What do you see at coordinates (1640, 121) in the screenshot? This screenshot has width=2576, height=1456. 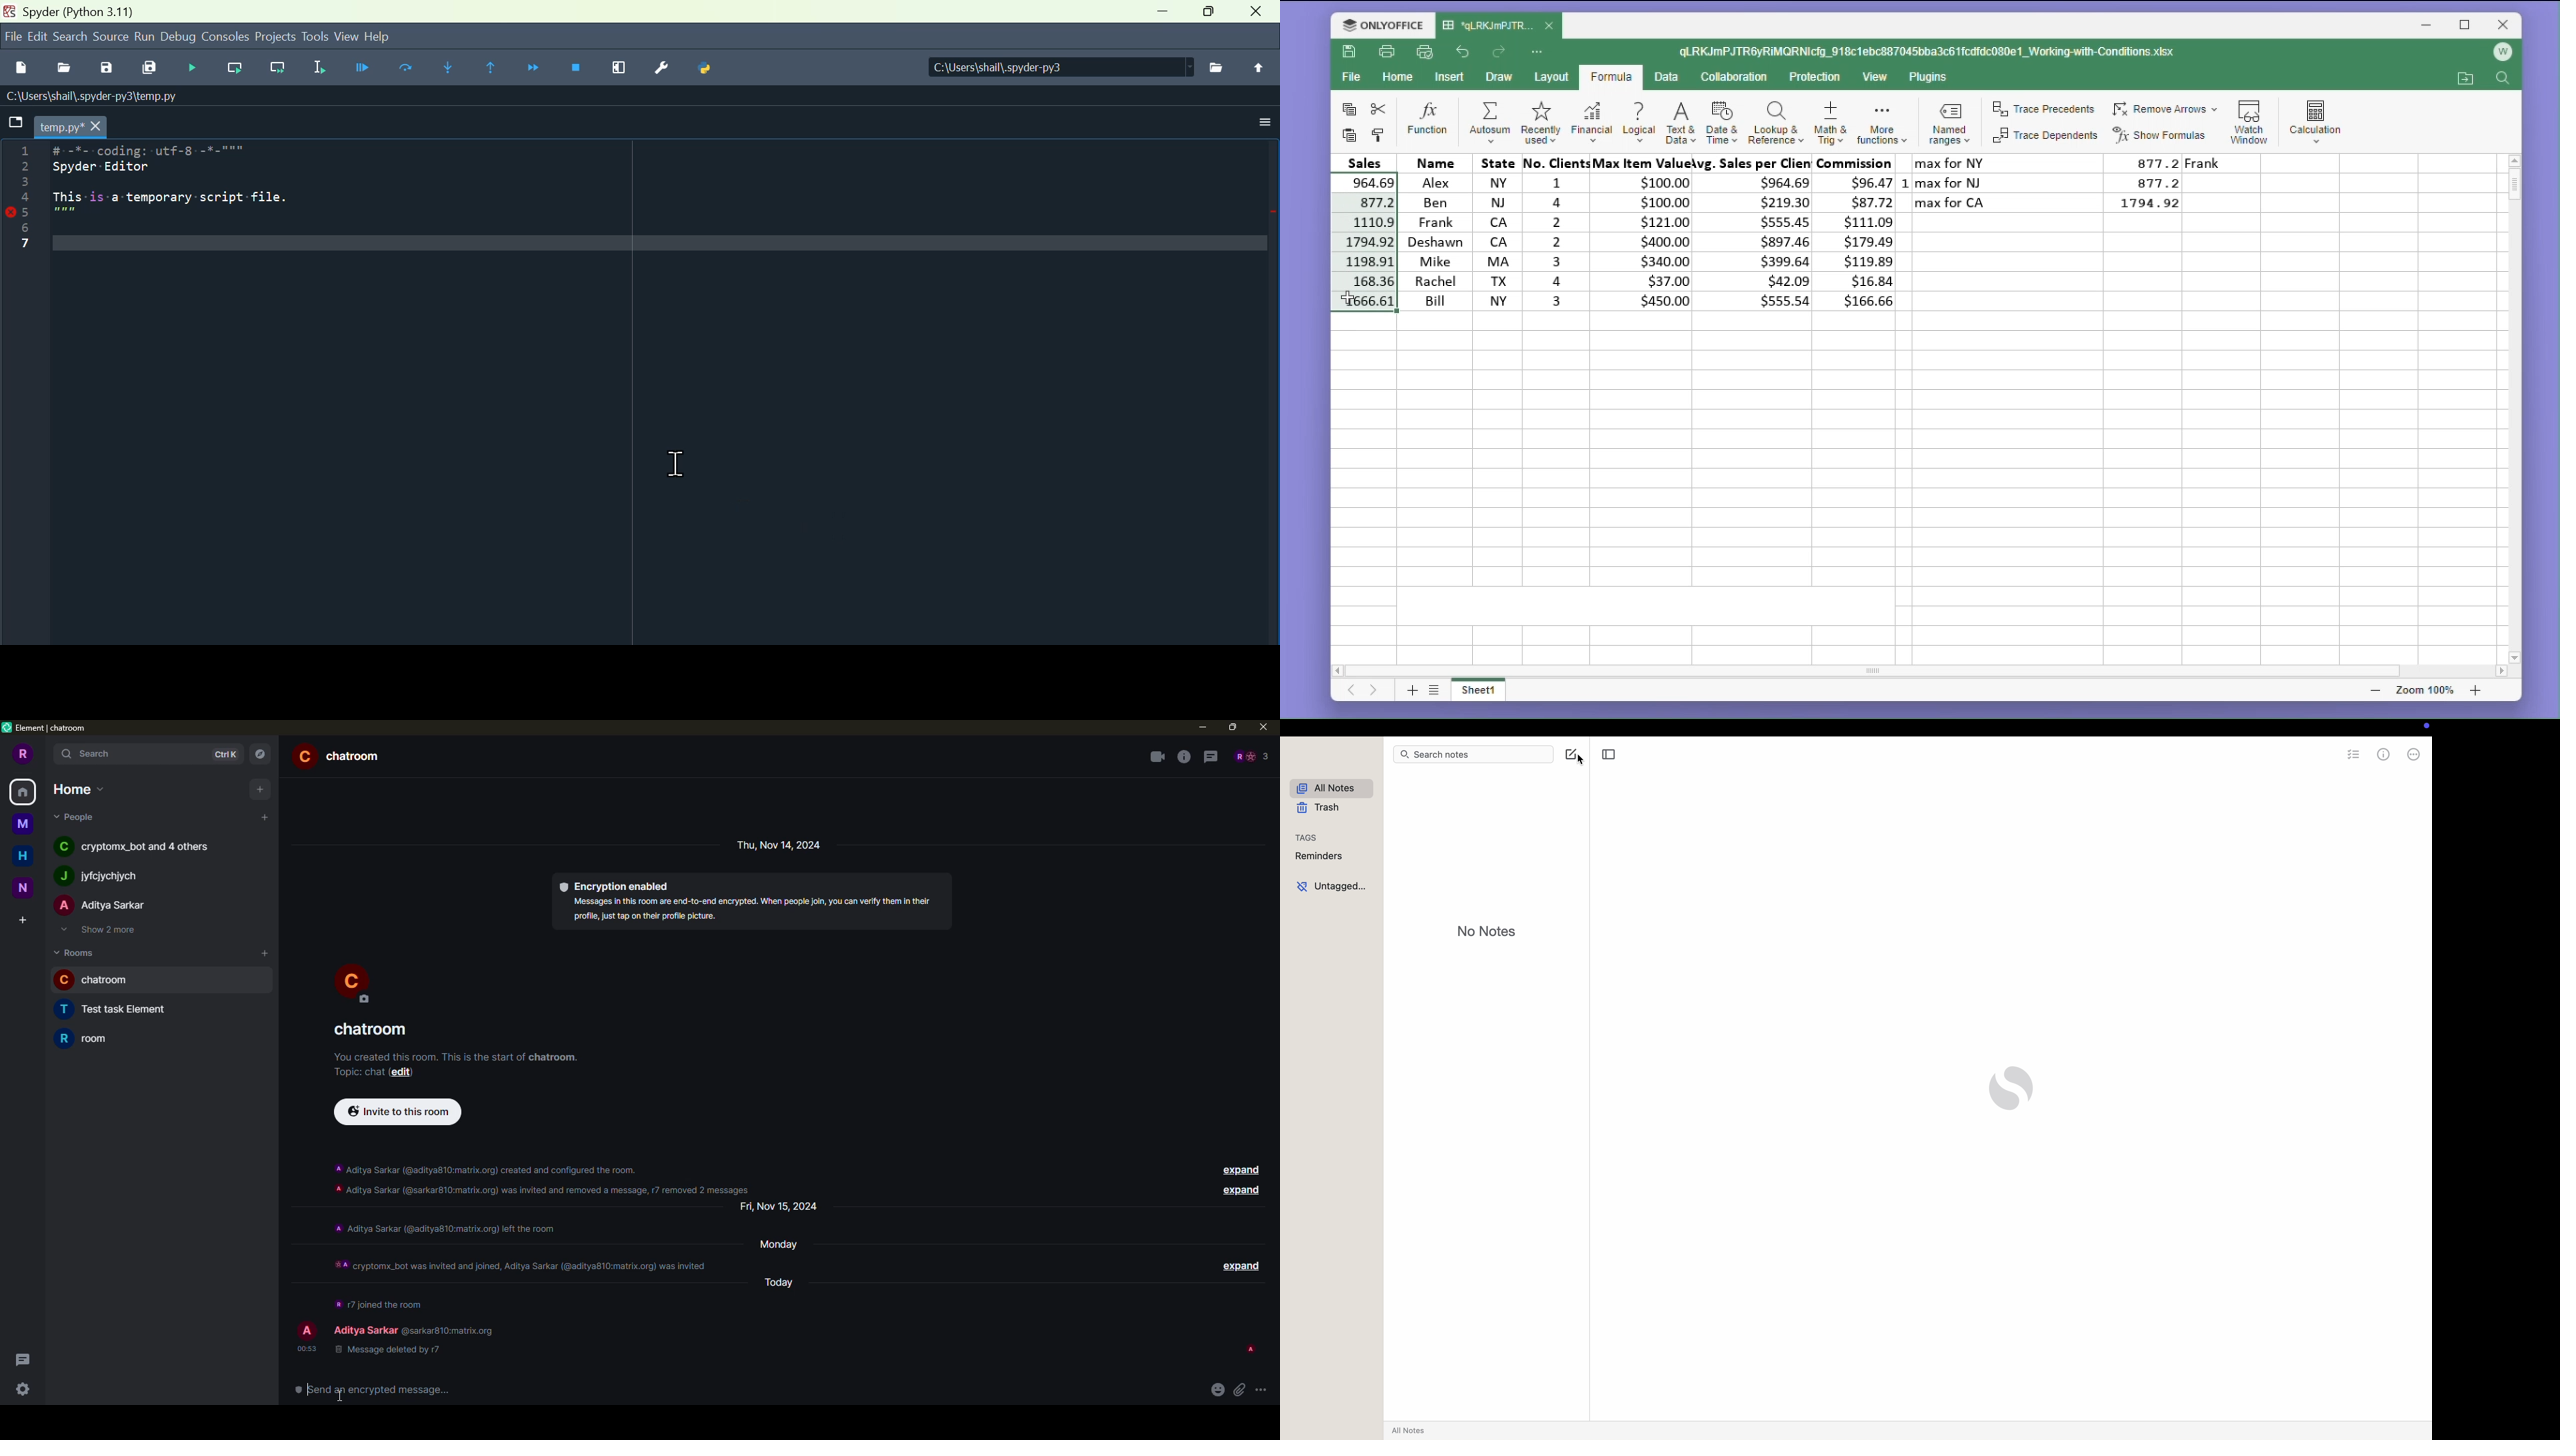 I see `logical` at bounding box center [1640, 121].